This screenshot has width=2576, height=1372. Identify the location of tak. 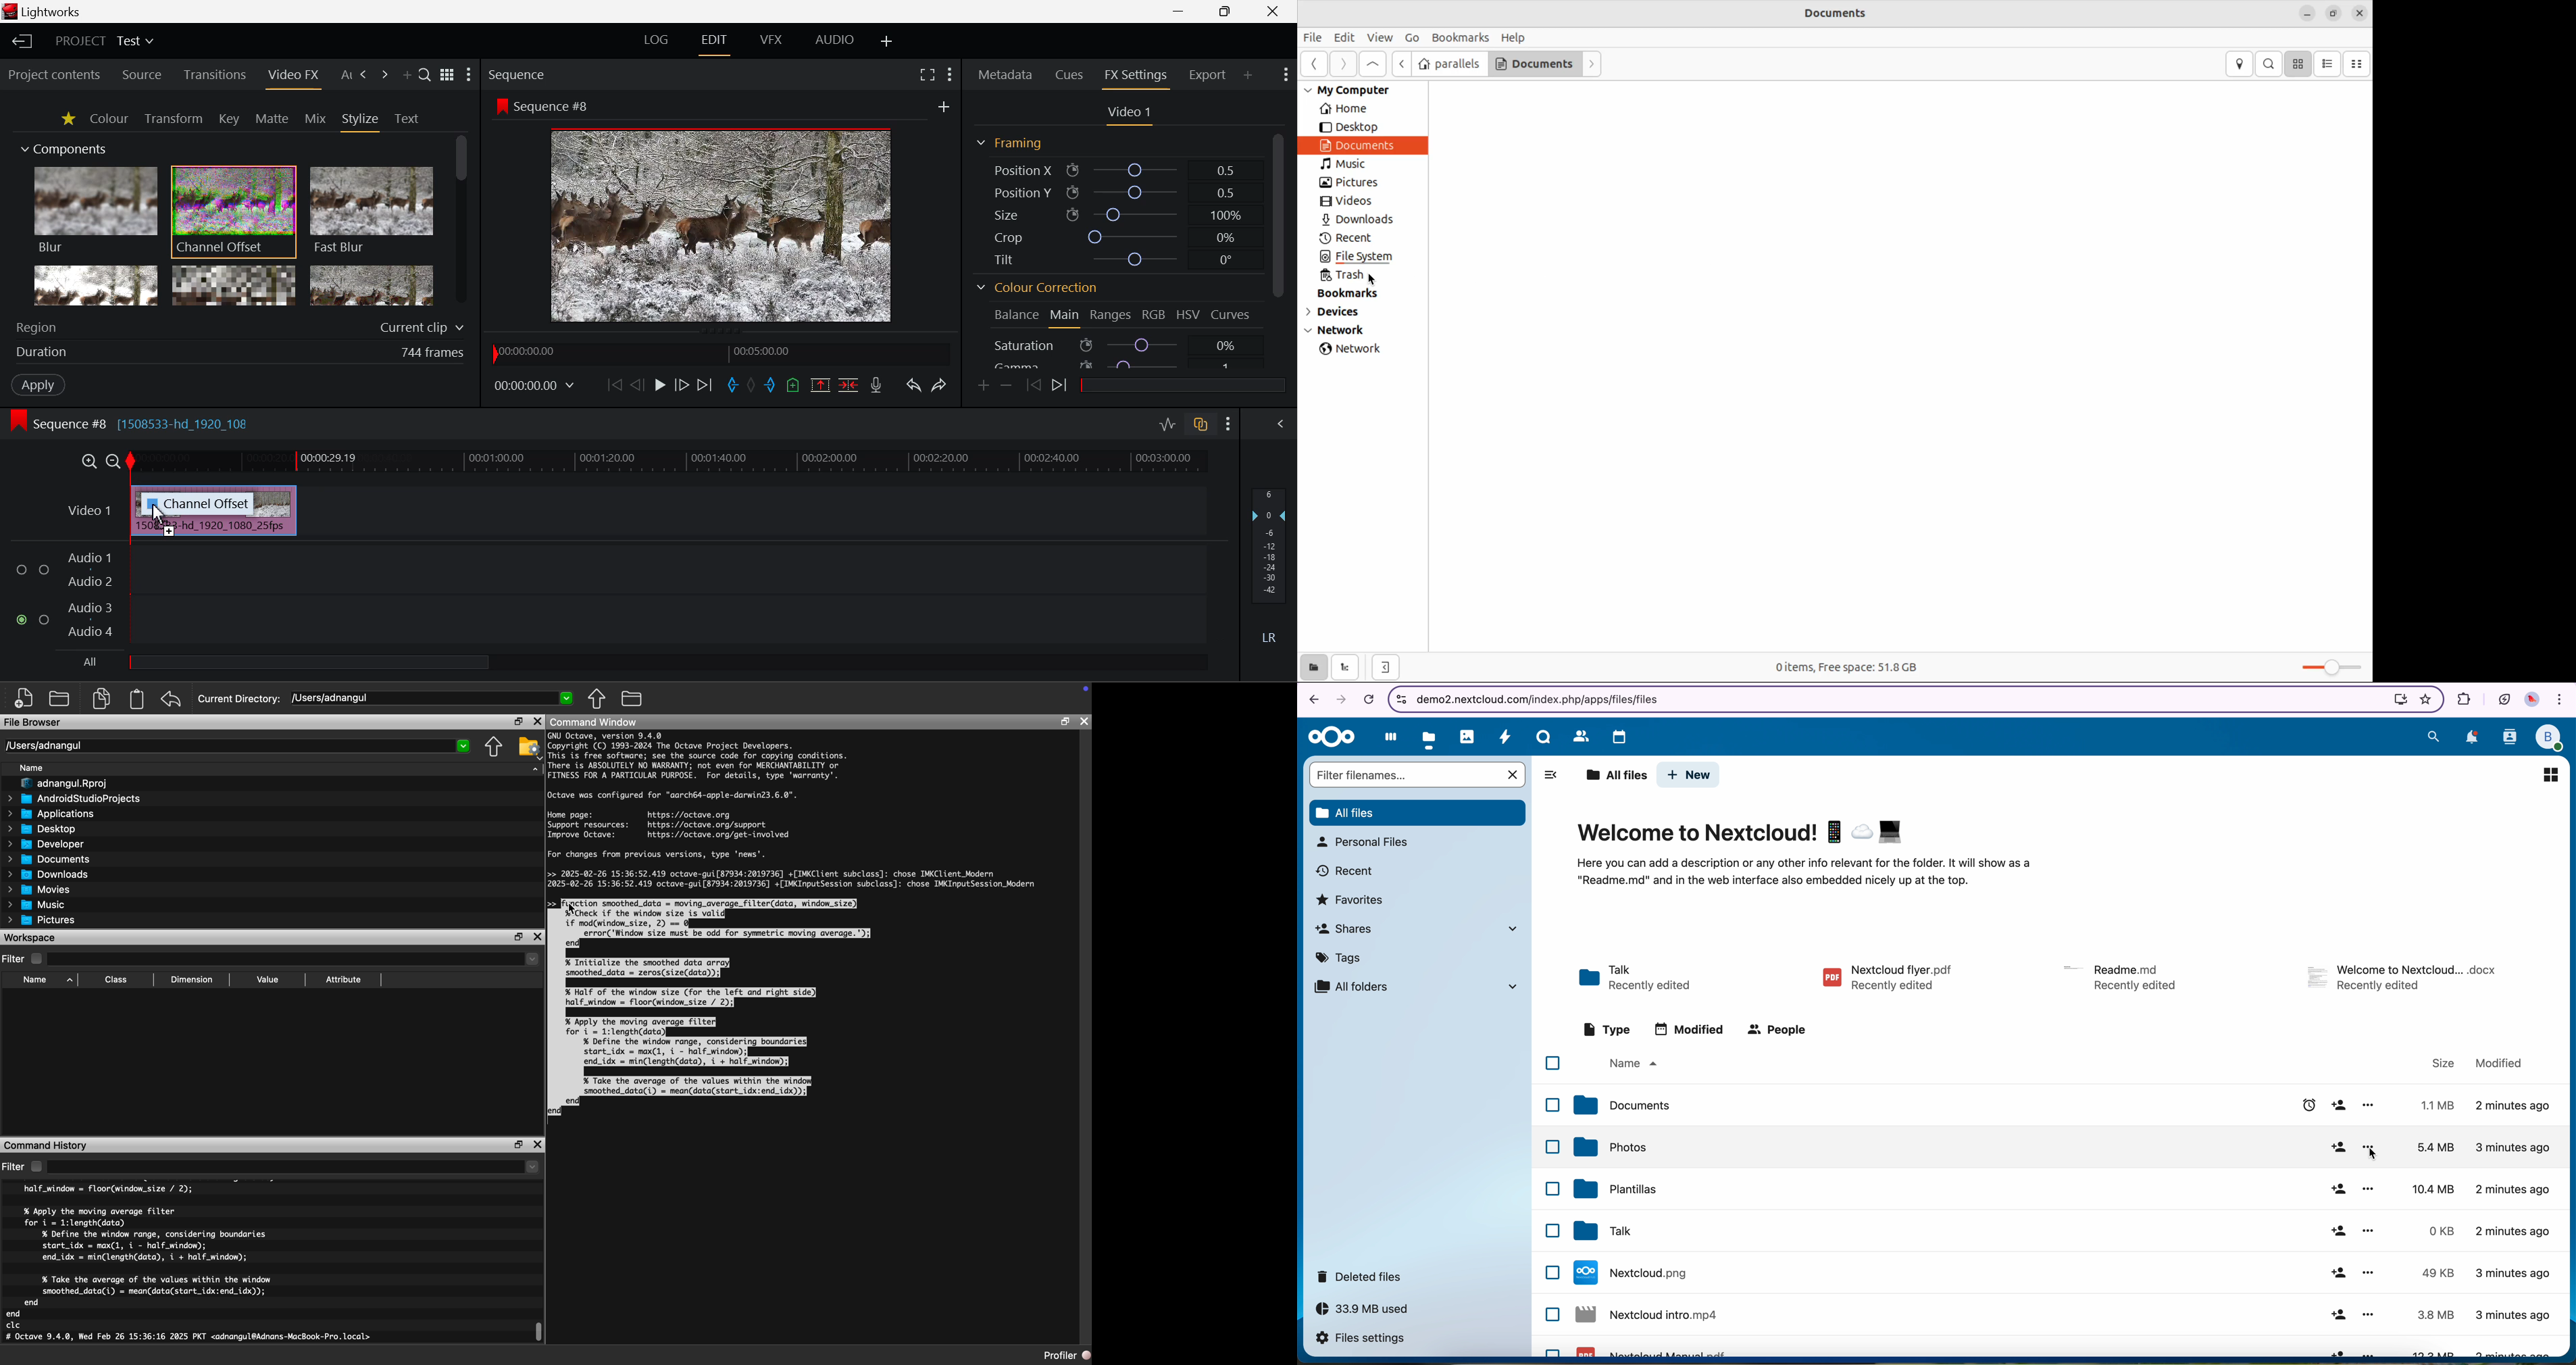
(1608, 1231).